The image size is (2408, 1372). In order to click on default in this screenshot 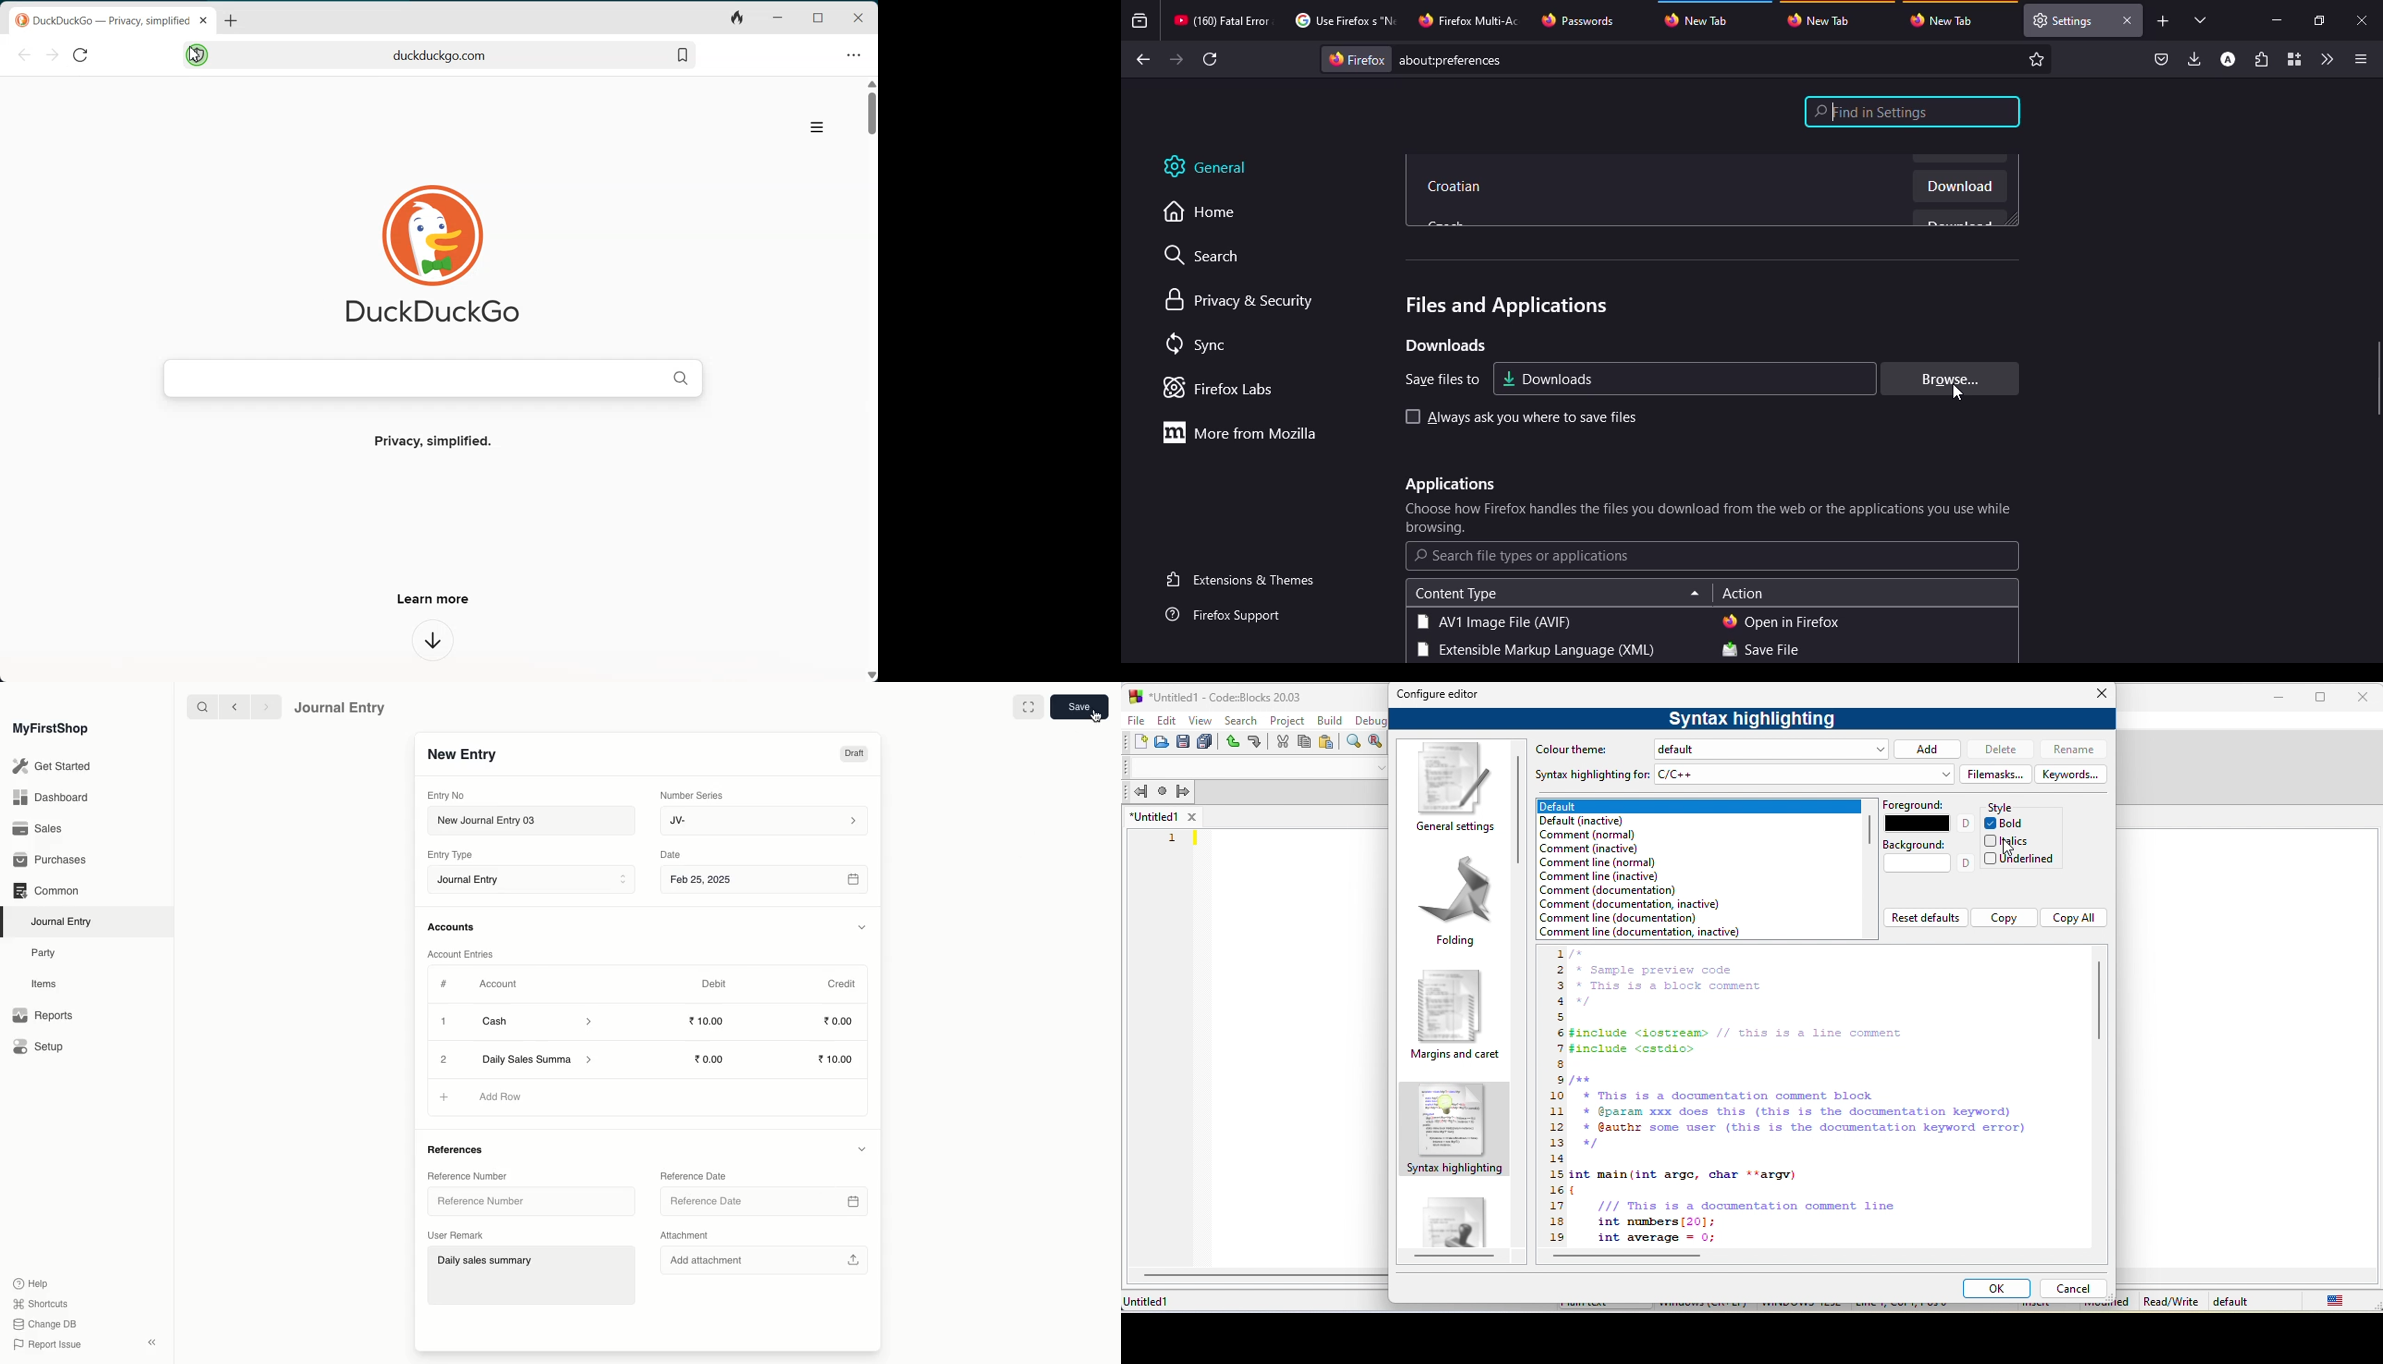, I will do `click(2233, 1301)`.